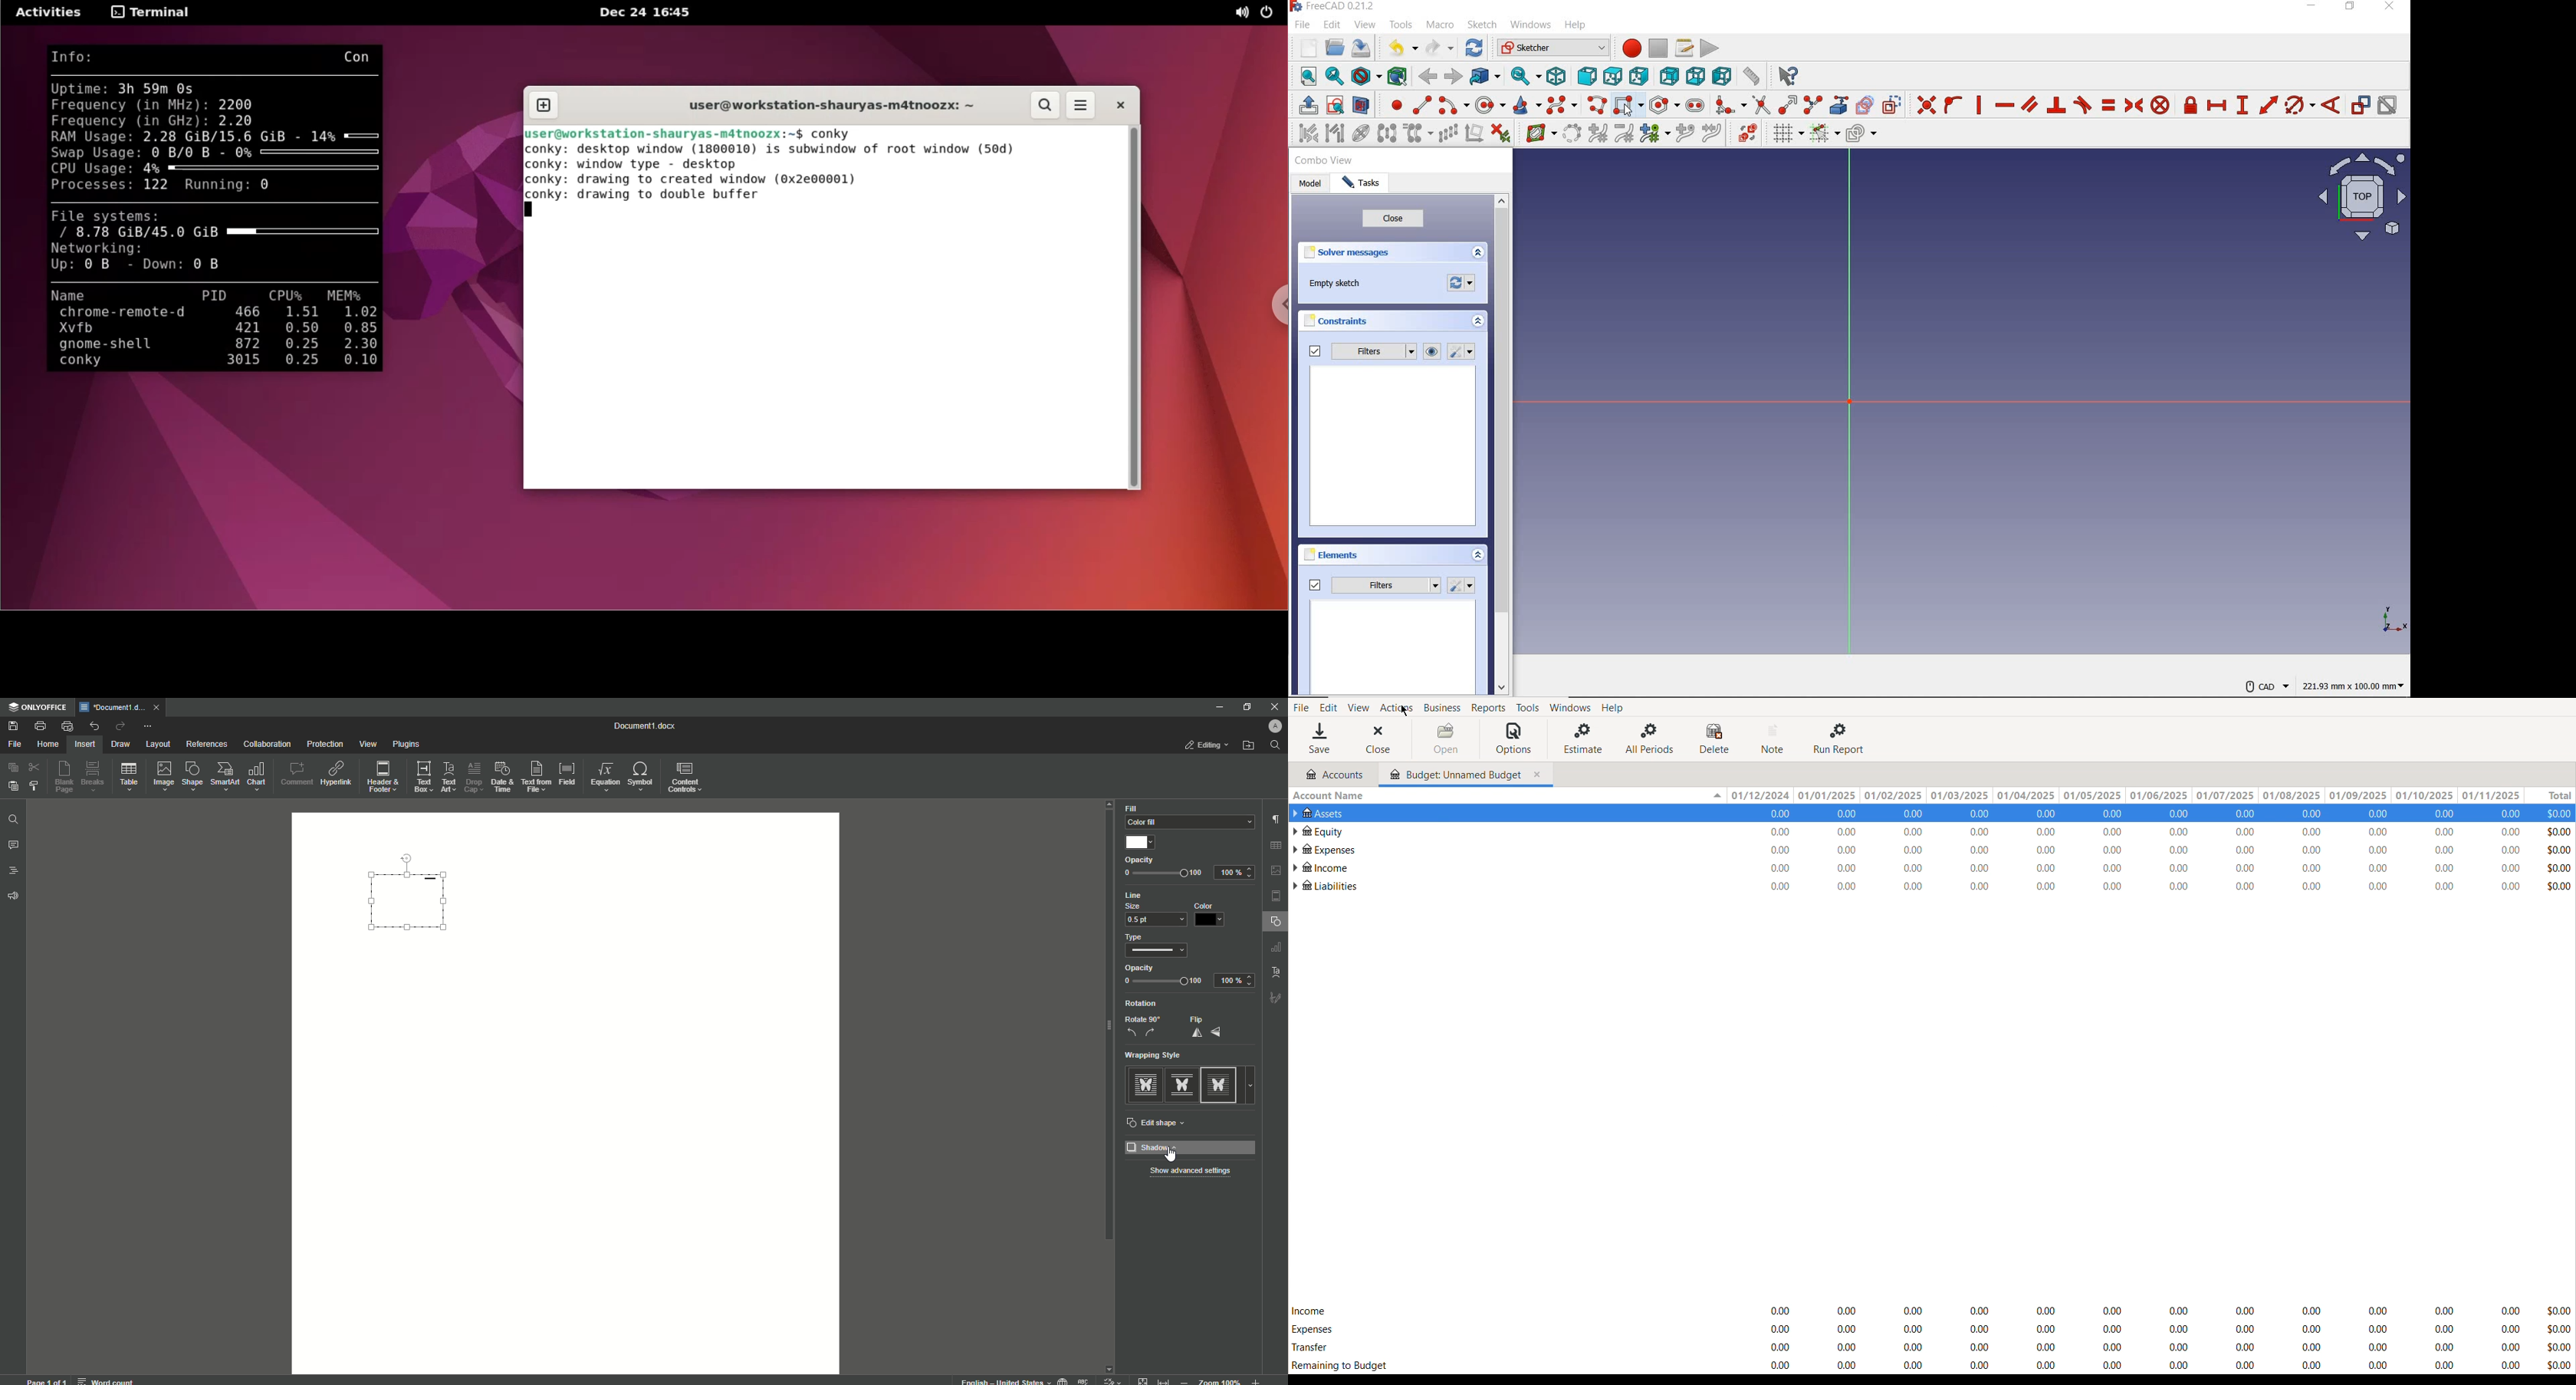 Image resolution: width=2576 pixels, height=1400 pixels. I want to click on show/hide B-Spline information layer, so click(1537, 134).